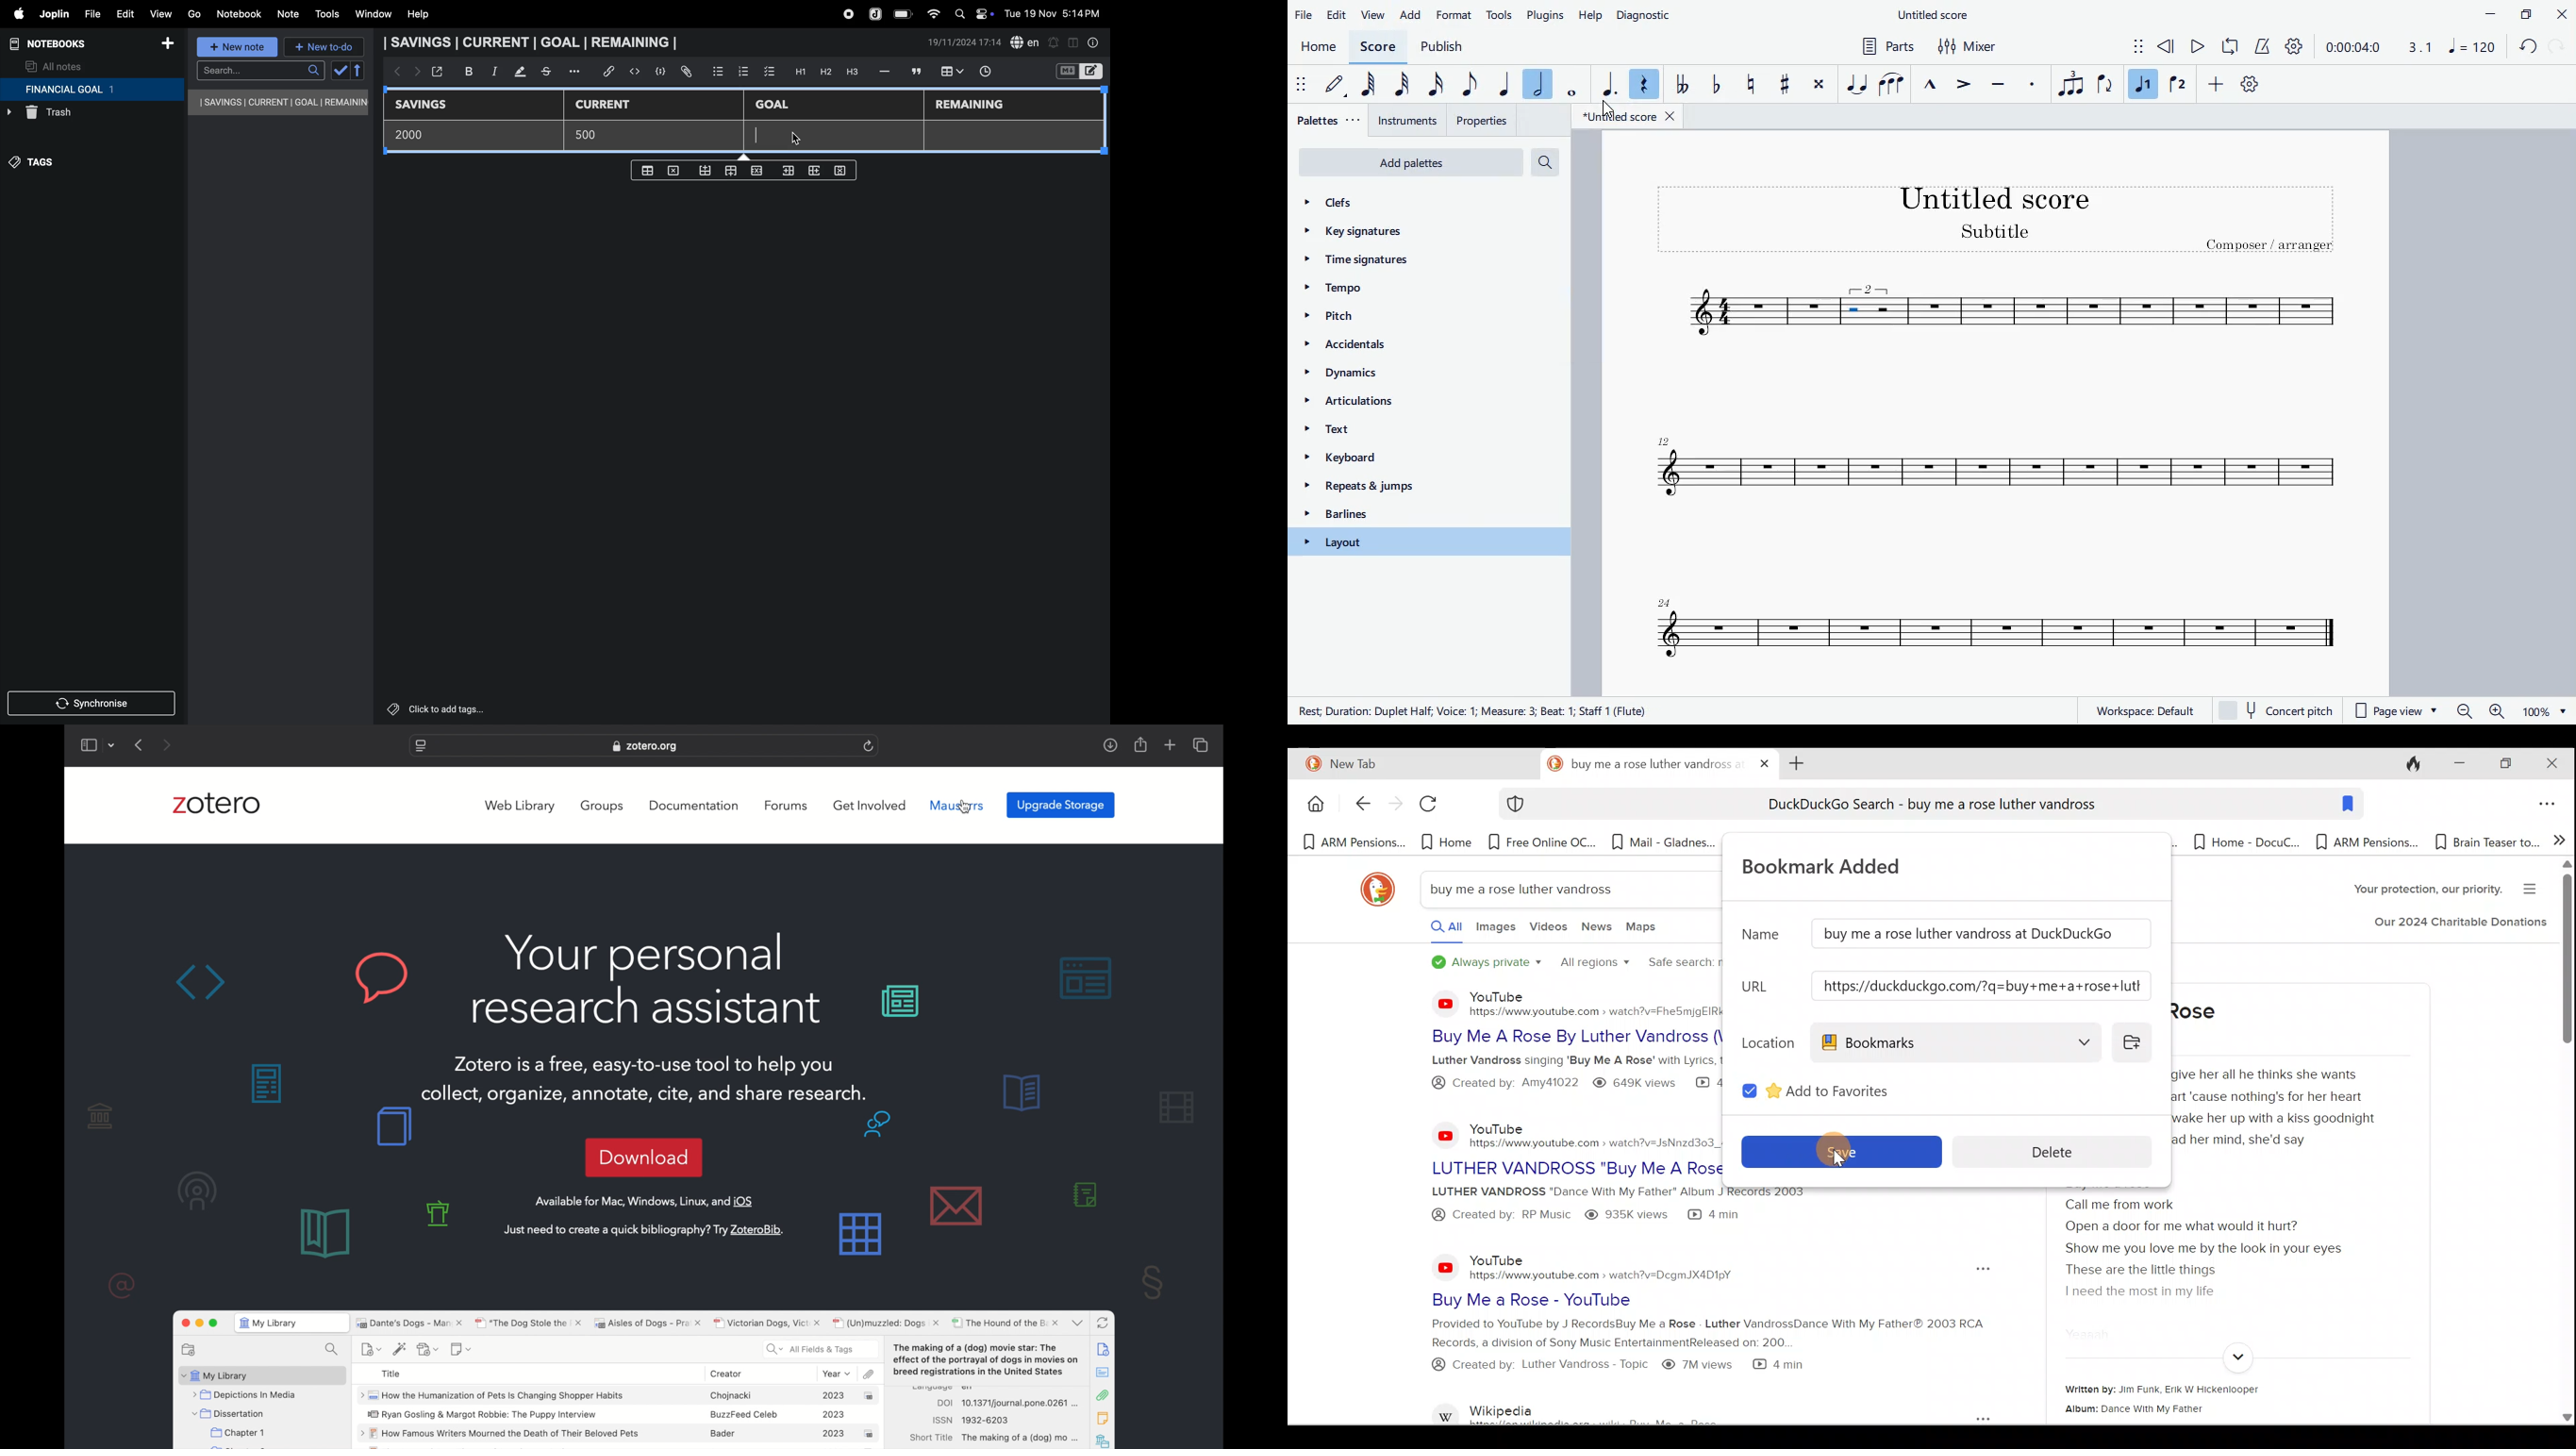 This screenshot has height=1456, width=2576. I want to click on forward, so click(415, 74).